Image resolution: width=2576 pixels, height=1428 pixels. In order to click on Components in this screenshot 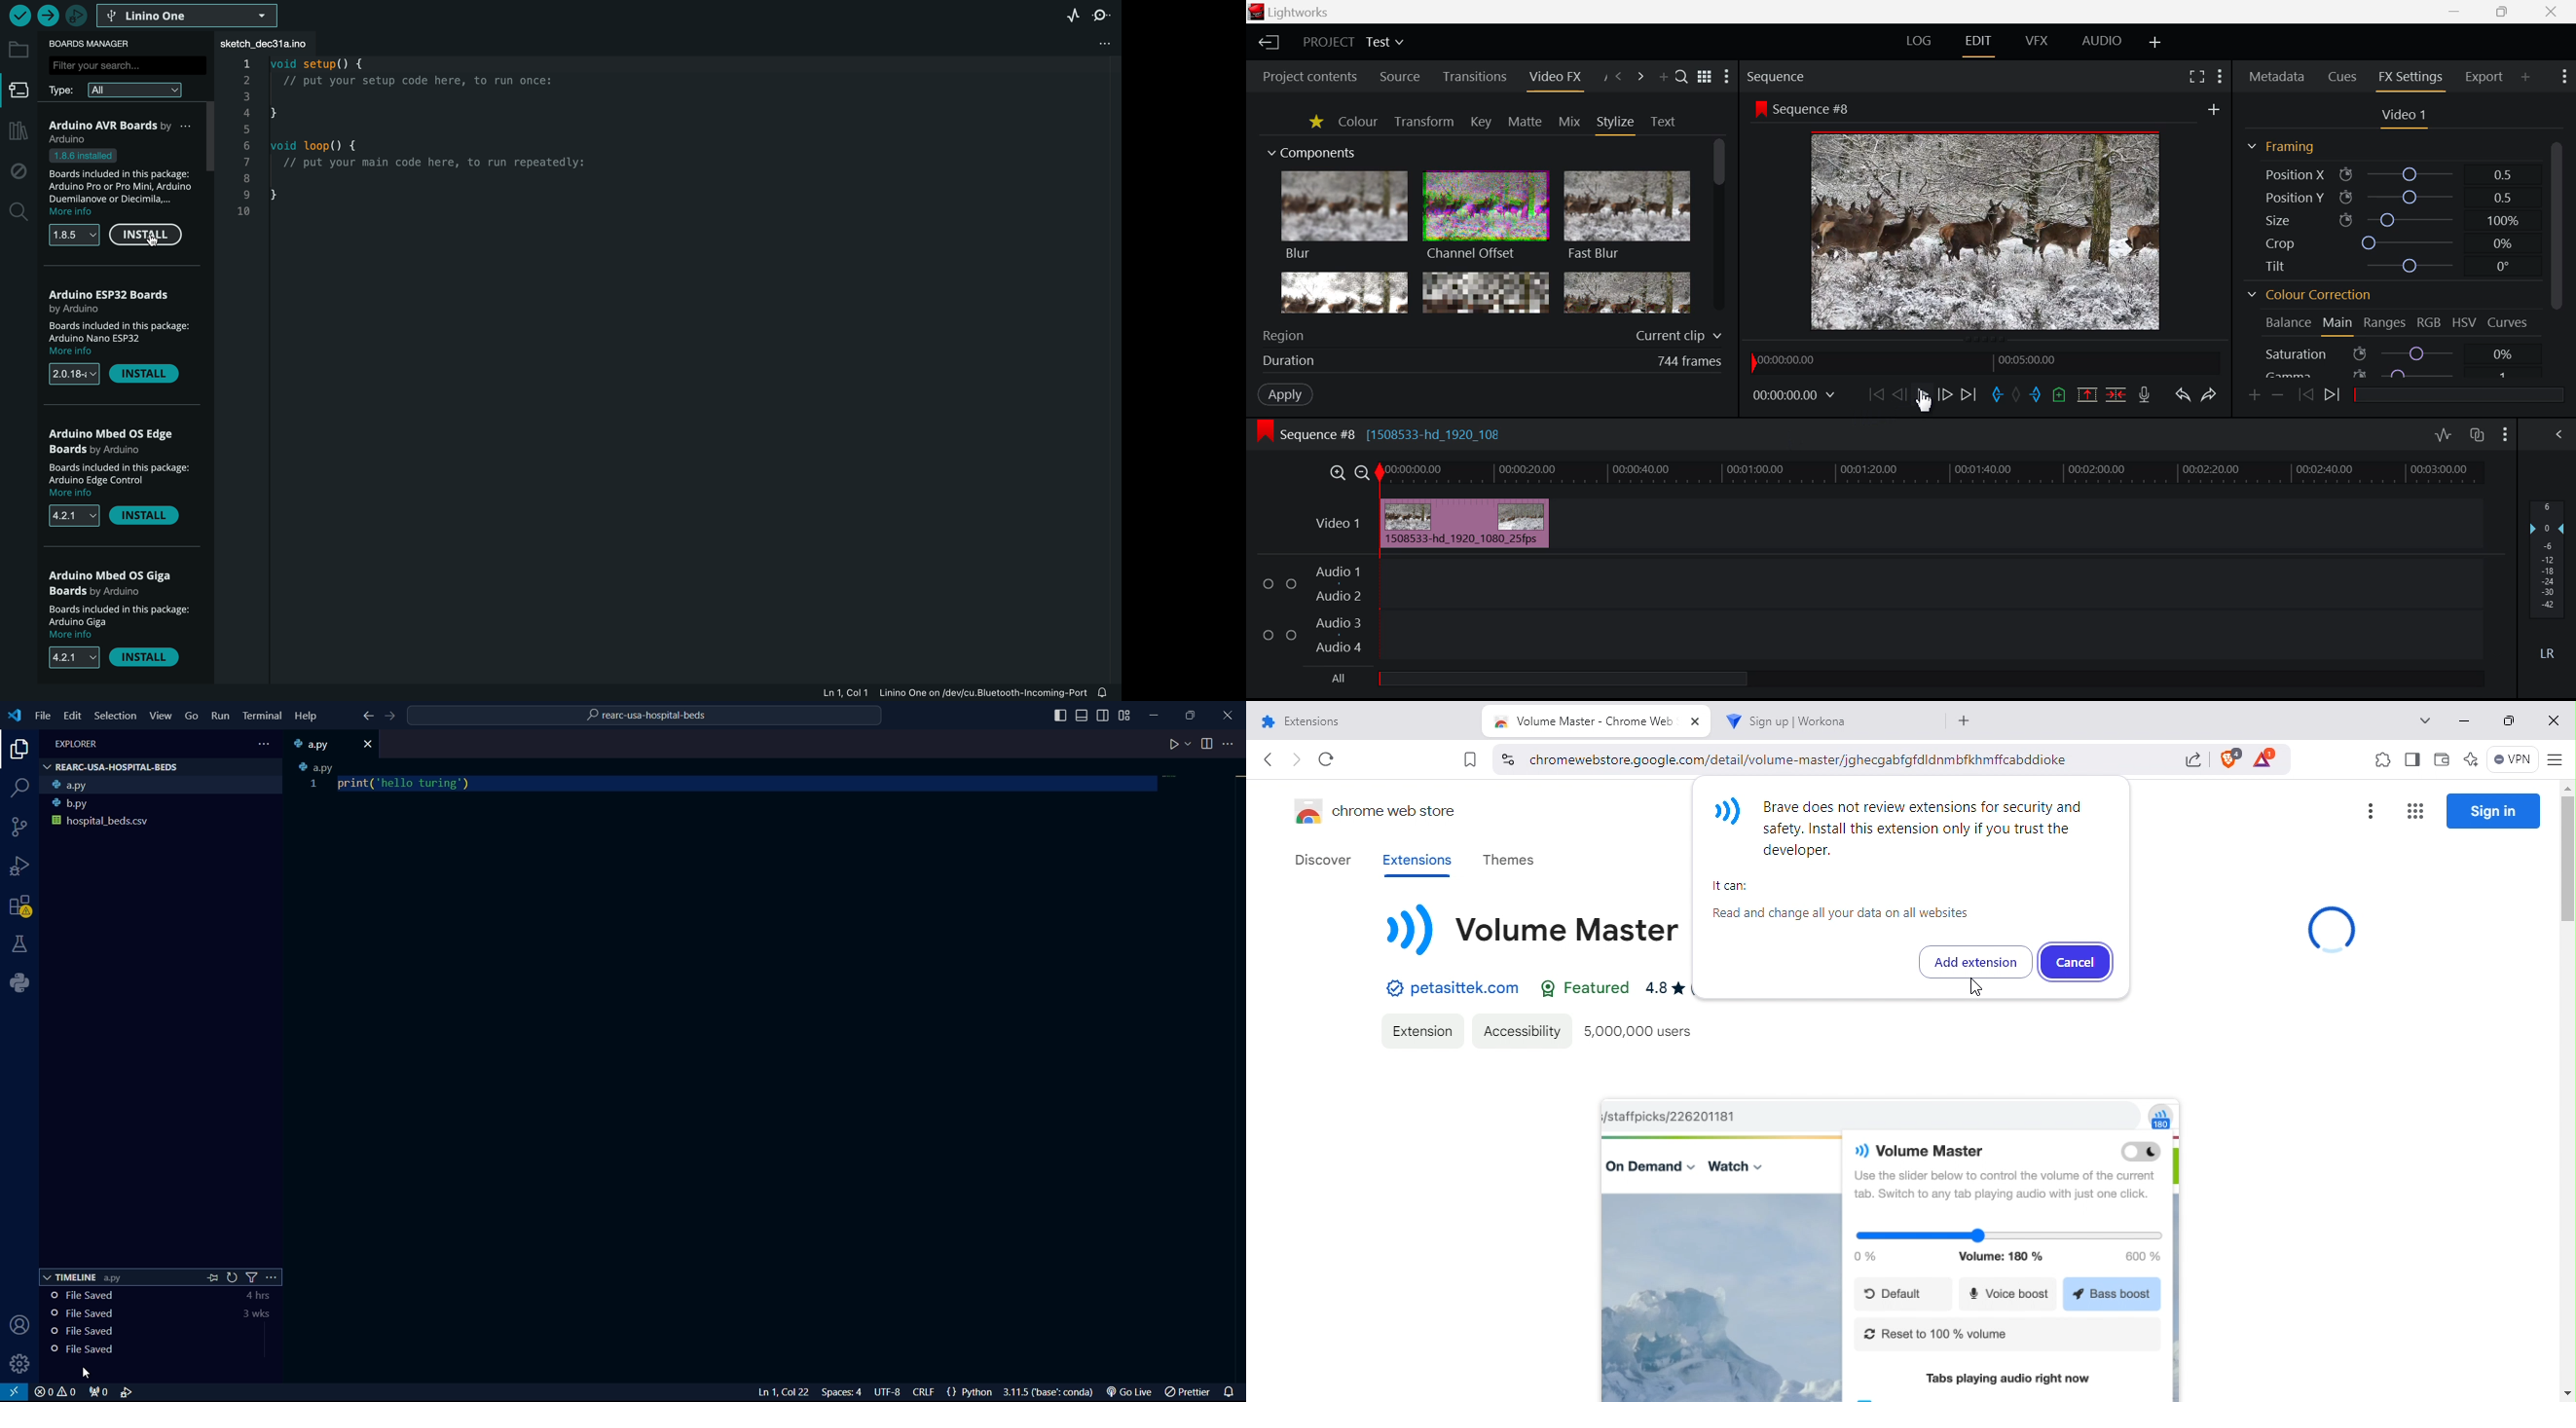, I will do `click(1313, 154)`.